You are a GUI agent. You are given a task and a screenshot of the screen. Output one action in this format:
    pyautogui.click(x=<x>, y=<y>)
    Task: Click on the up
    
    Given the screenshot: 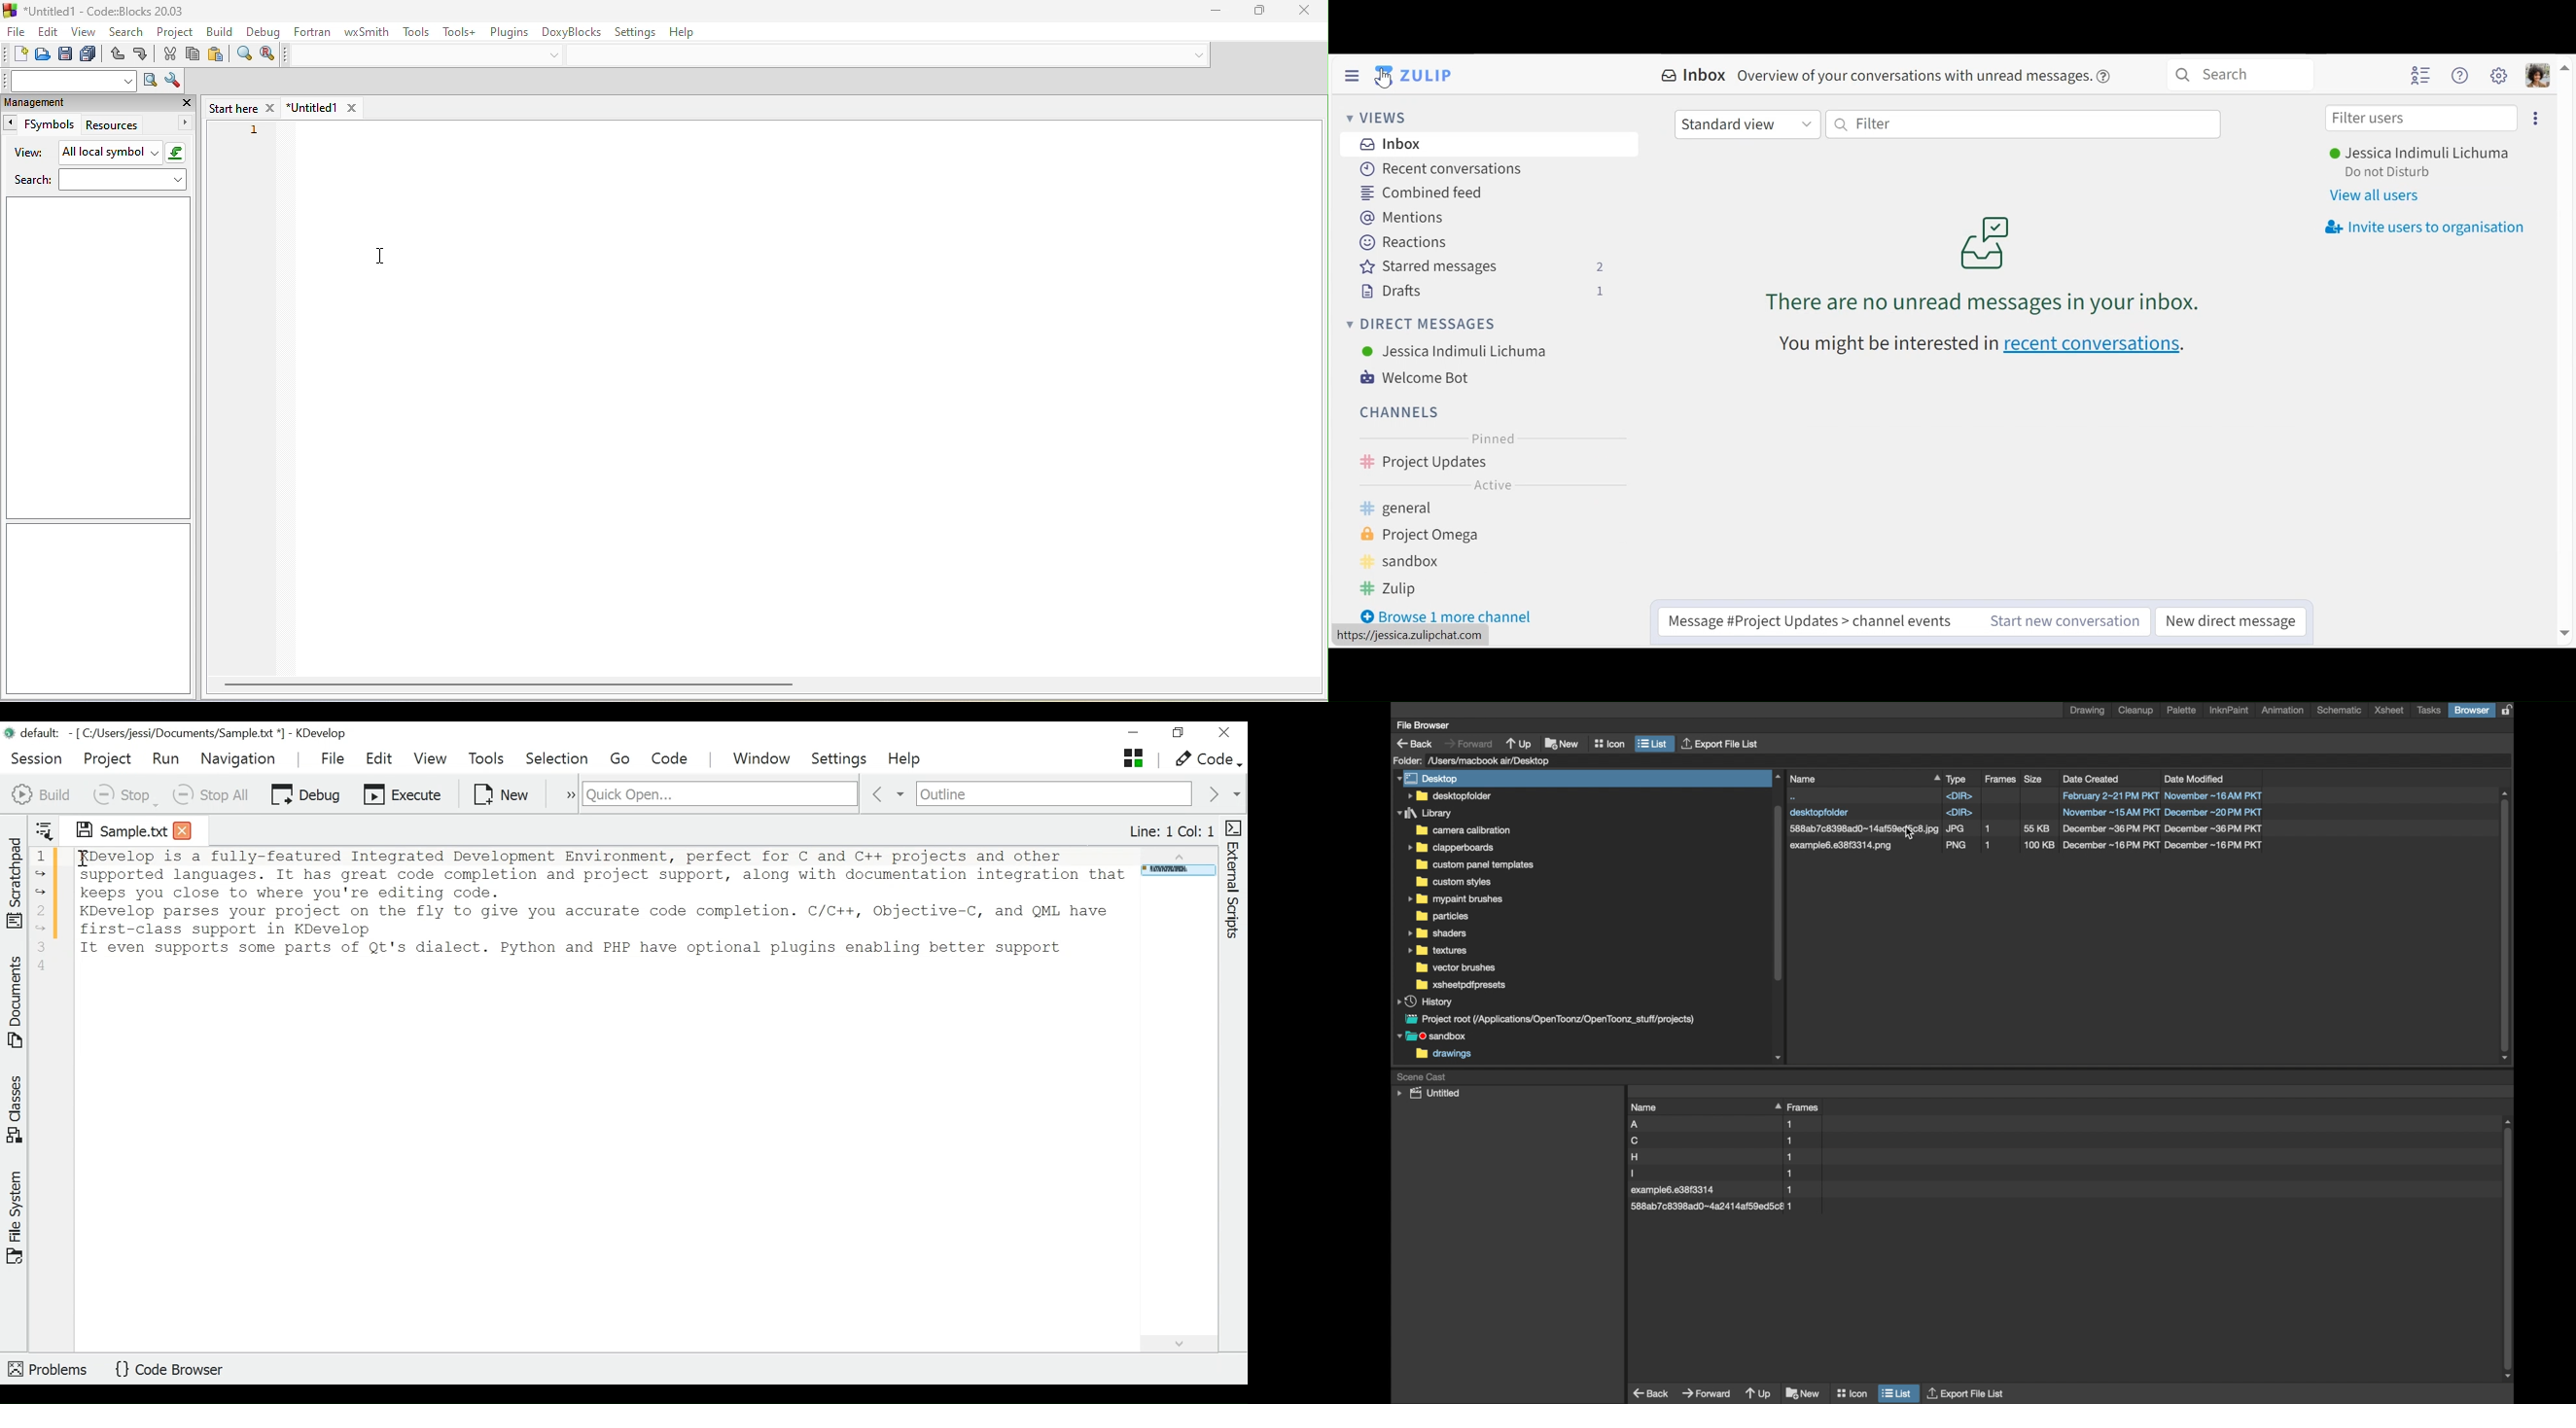 What is the action you would take?
    pyautogui.click(x=1519, y=743)
    